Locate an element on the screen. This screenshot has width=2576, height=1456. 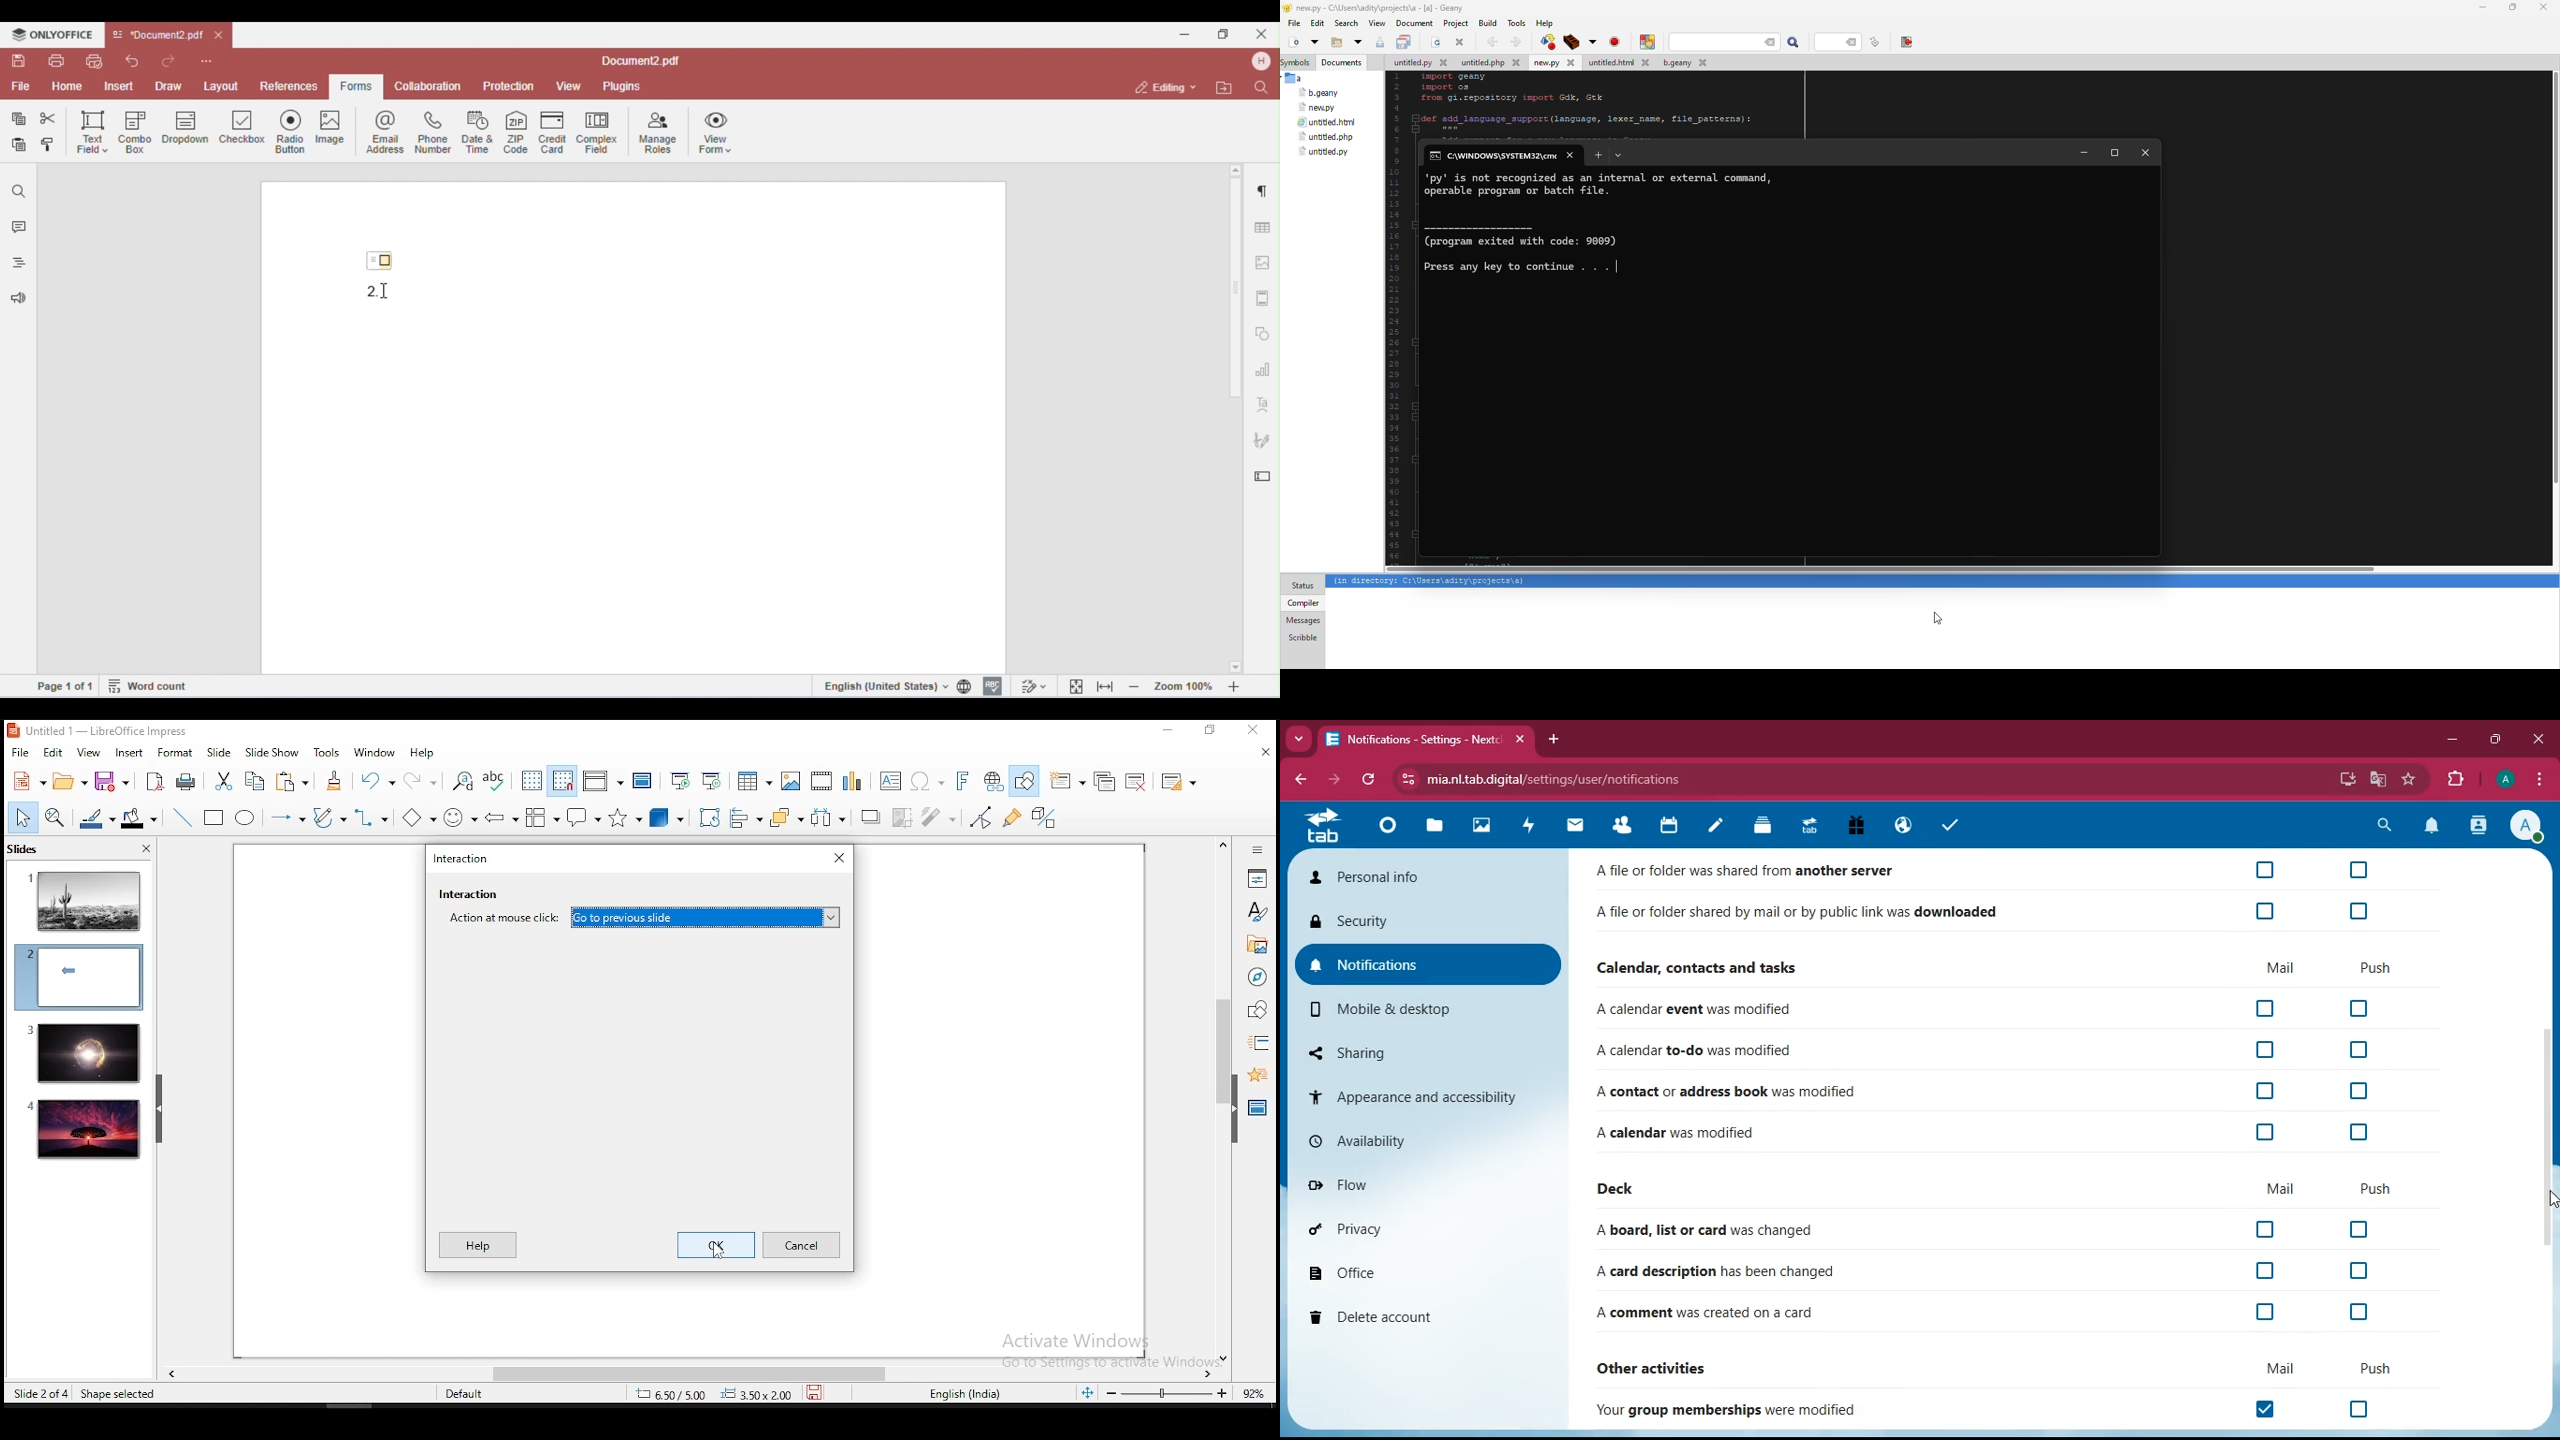
security is located at coordinates (1430, 925).